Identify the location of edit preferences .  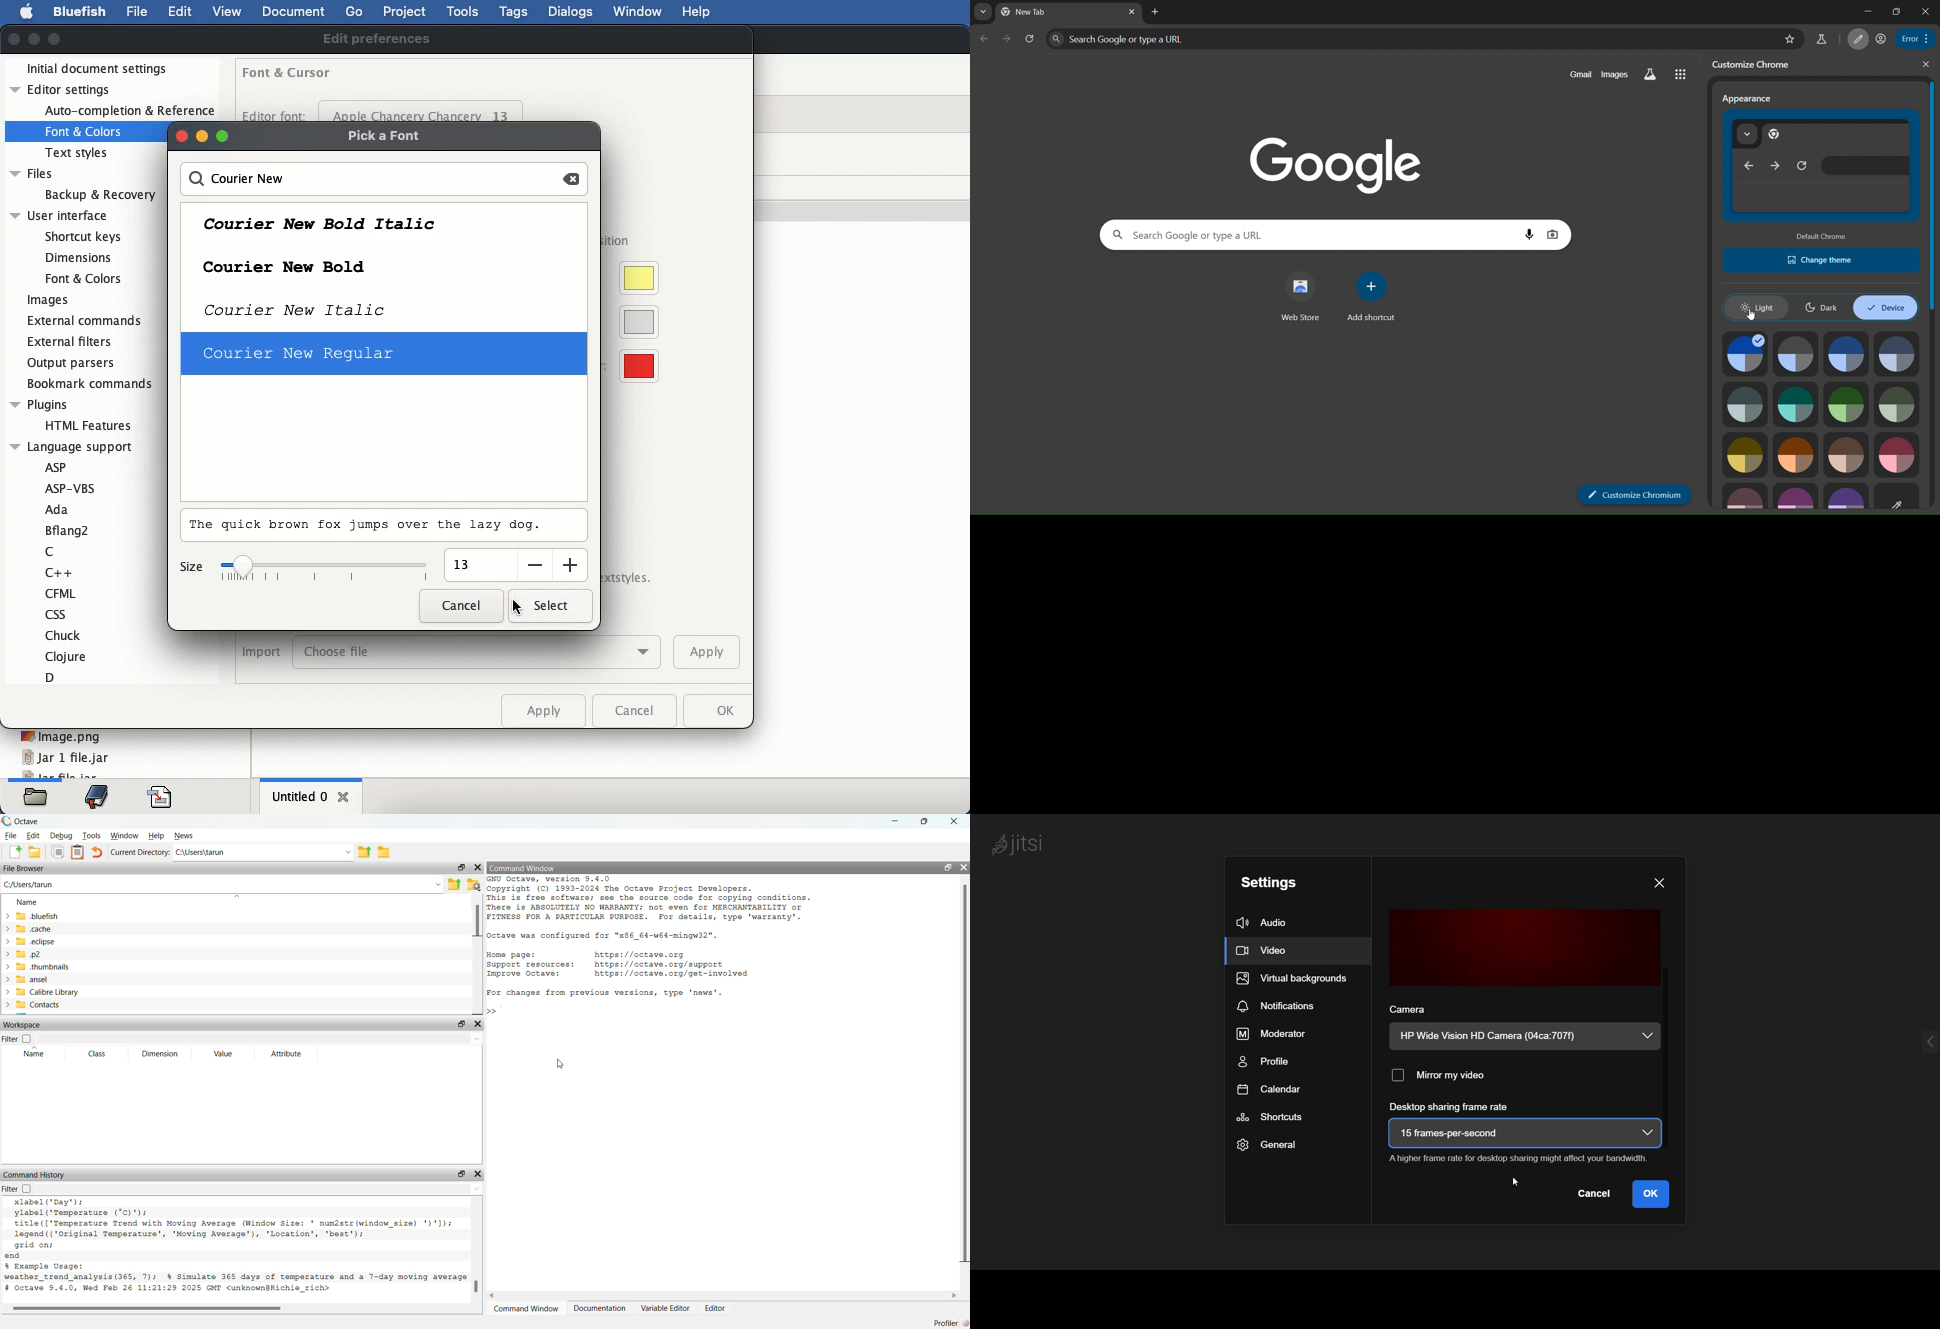
(375, 41).